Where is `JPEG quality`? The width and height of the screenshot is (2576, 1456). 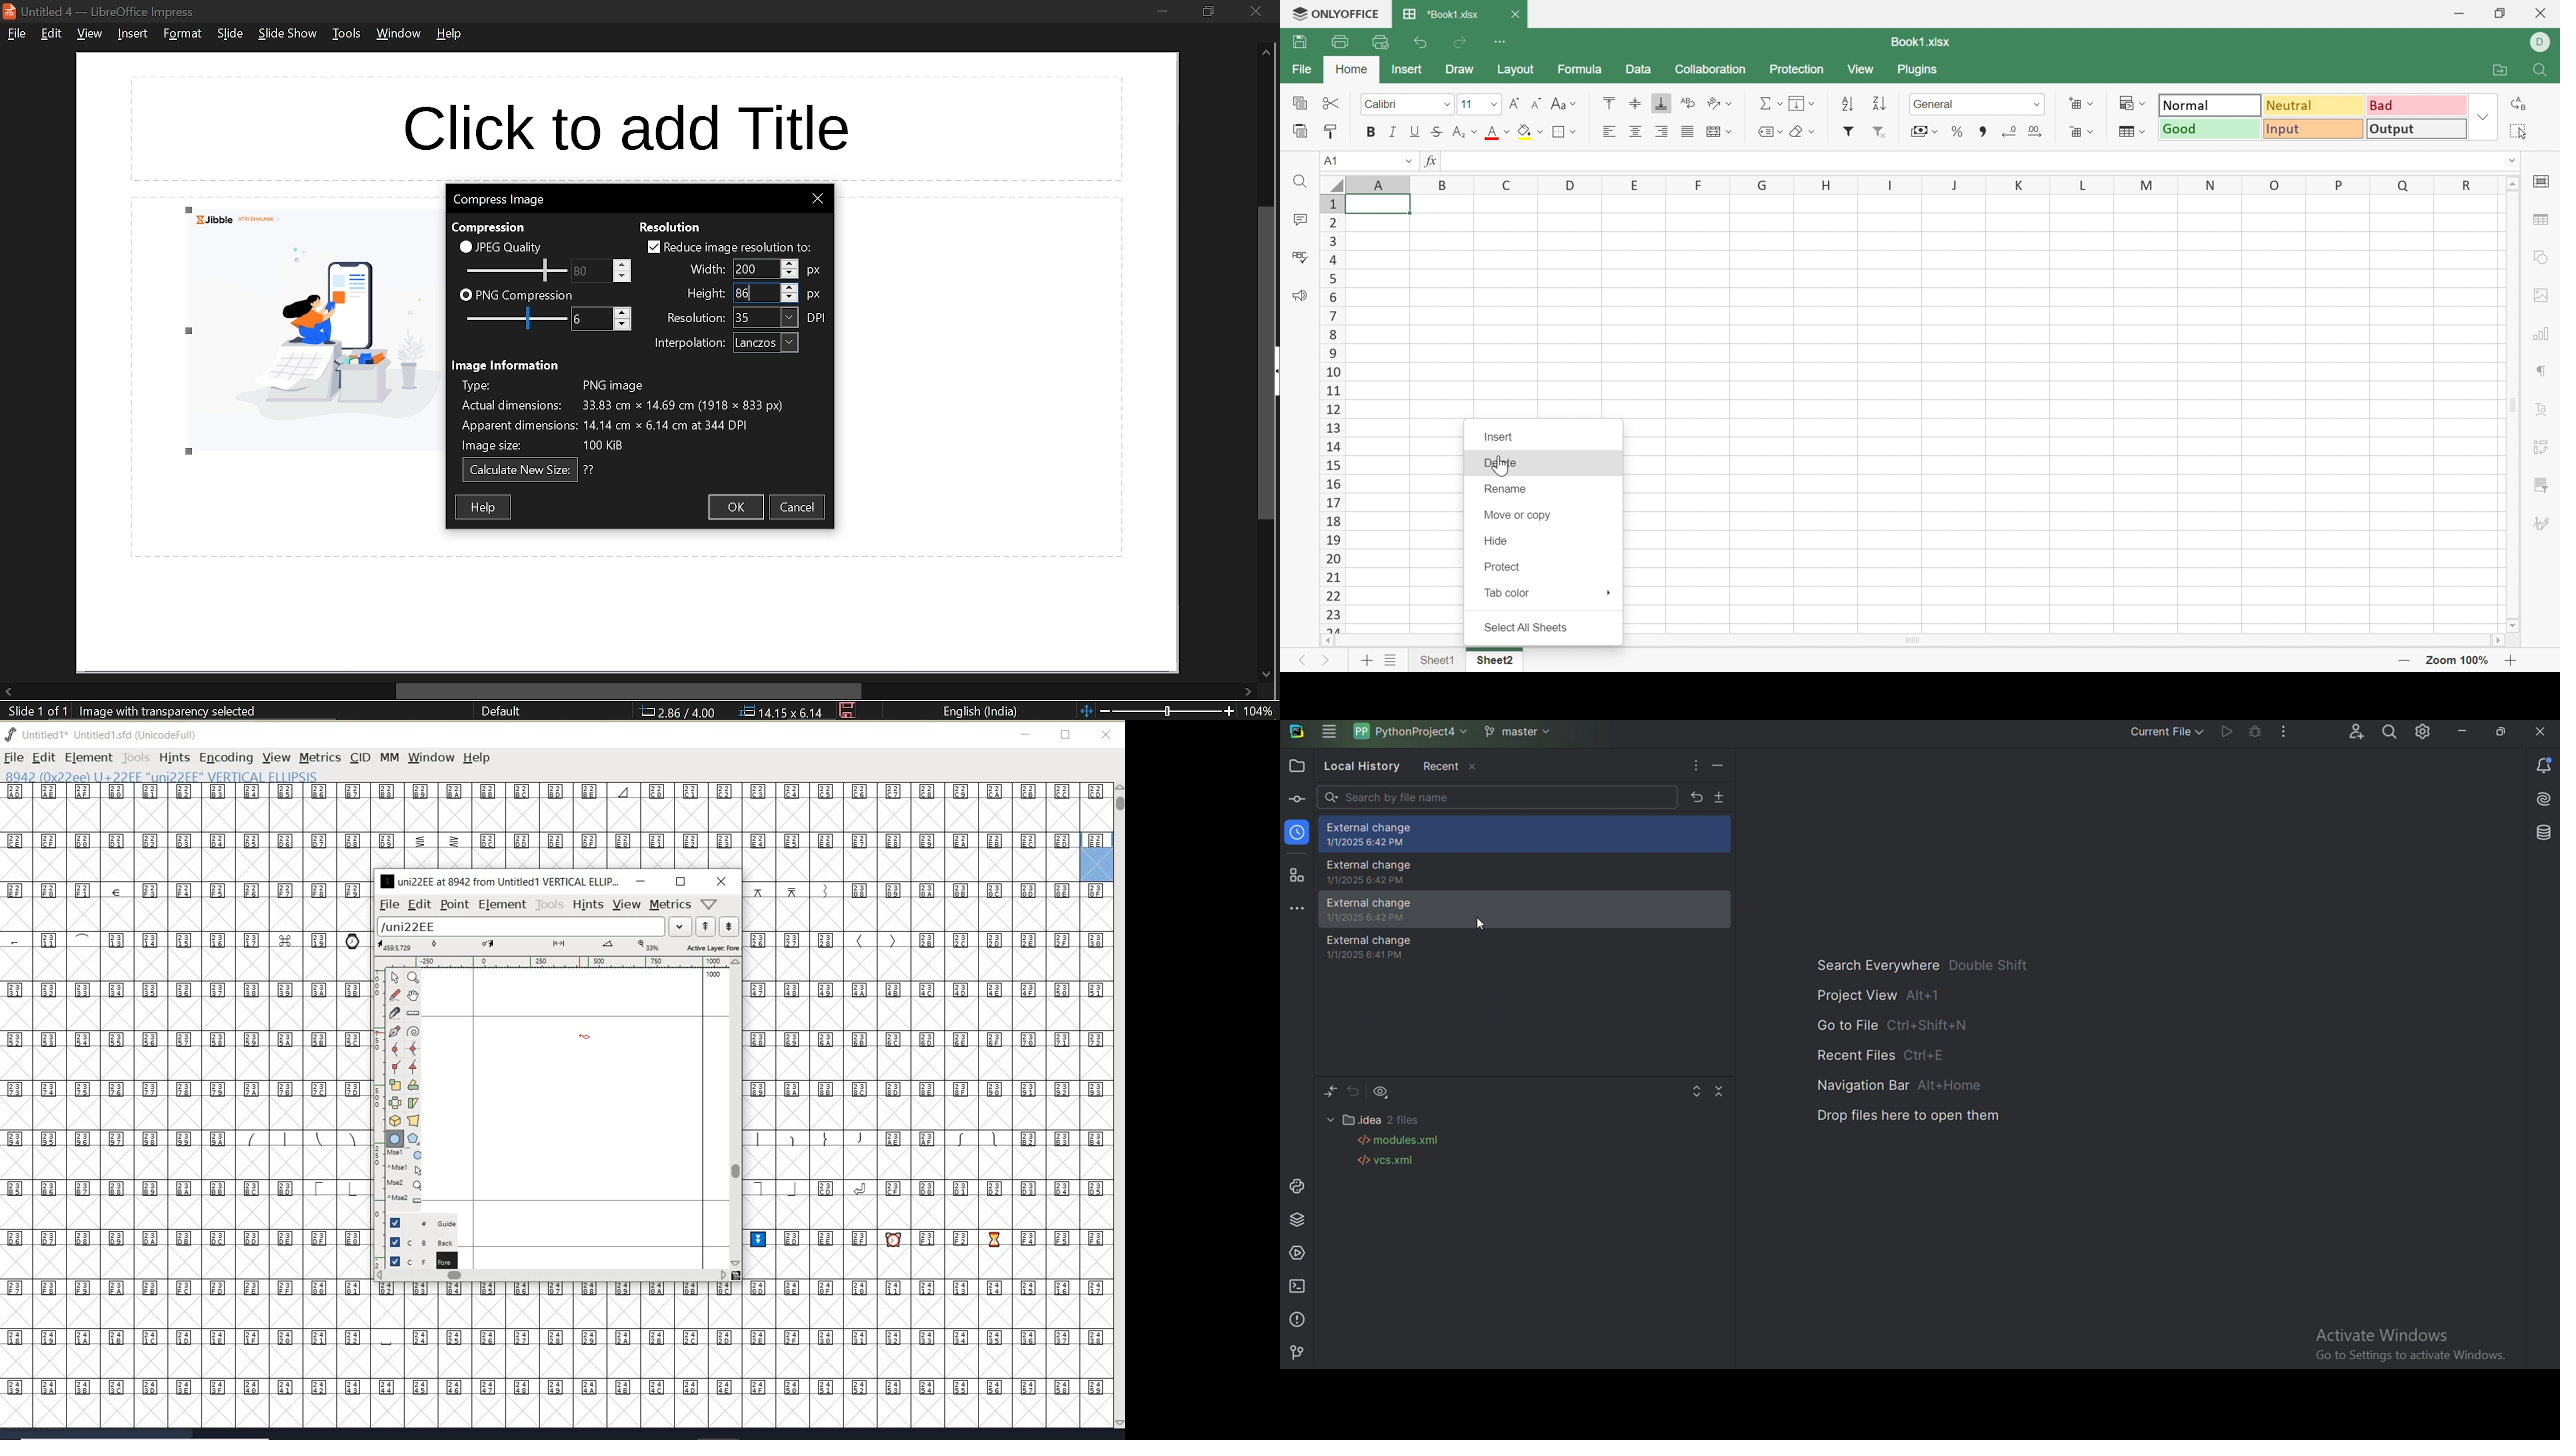 JPEG quality is located at coordinates (506, 246).